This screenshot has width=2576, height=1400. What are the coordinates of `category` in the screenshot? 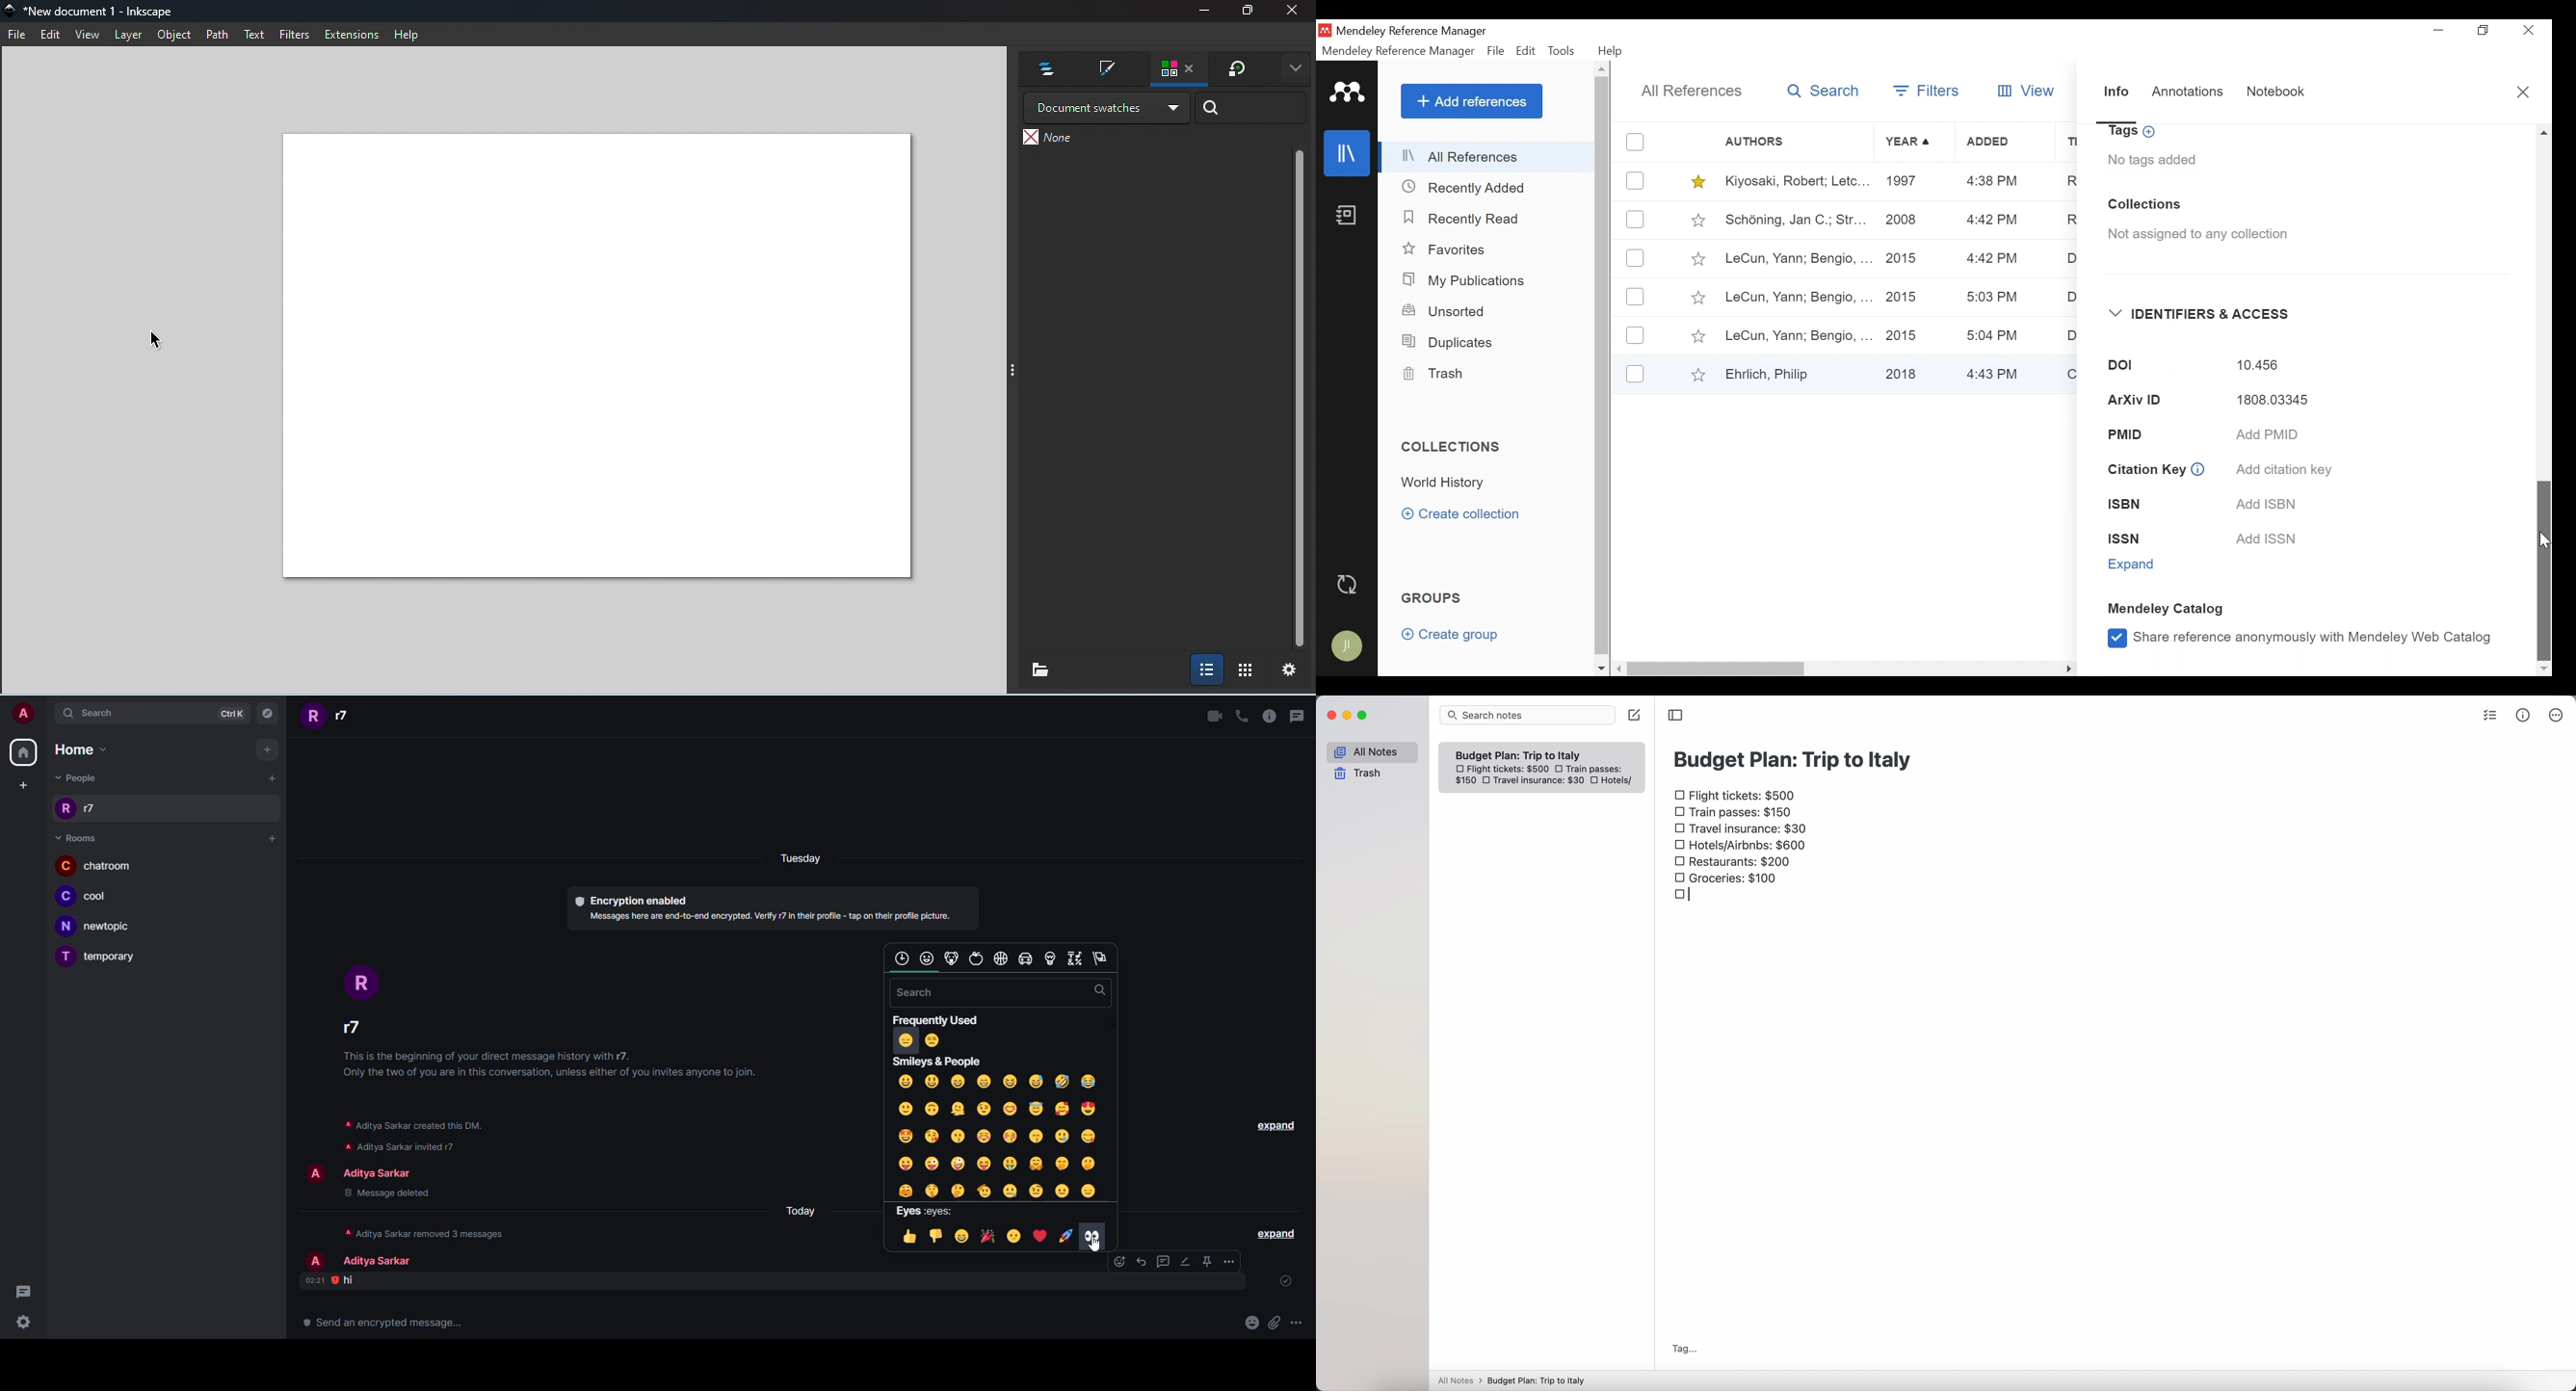 It's located at (1025, 959).